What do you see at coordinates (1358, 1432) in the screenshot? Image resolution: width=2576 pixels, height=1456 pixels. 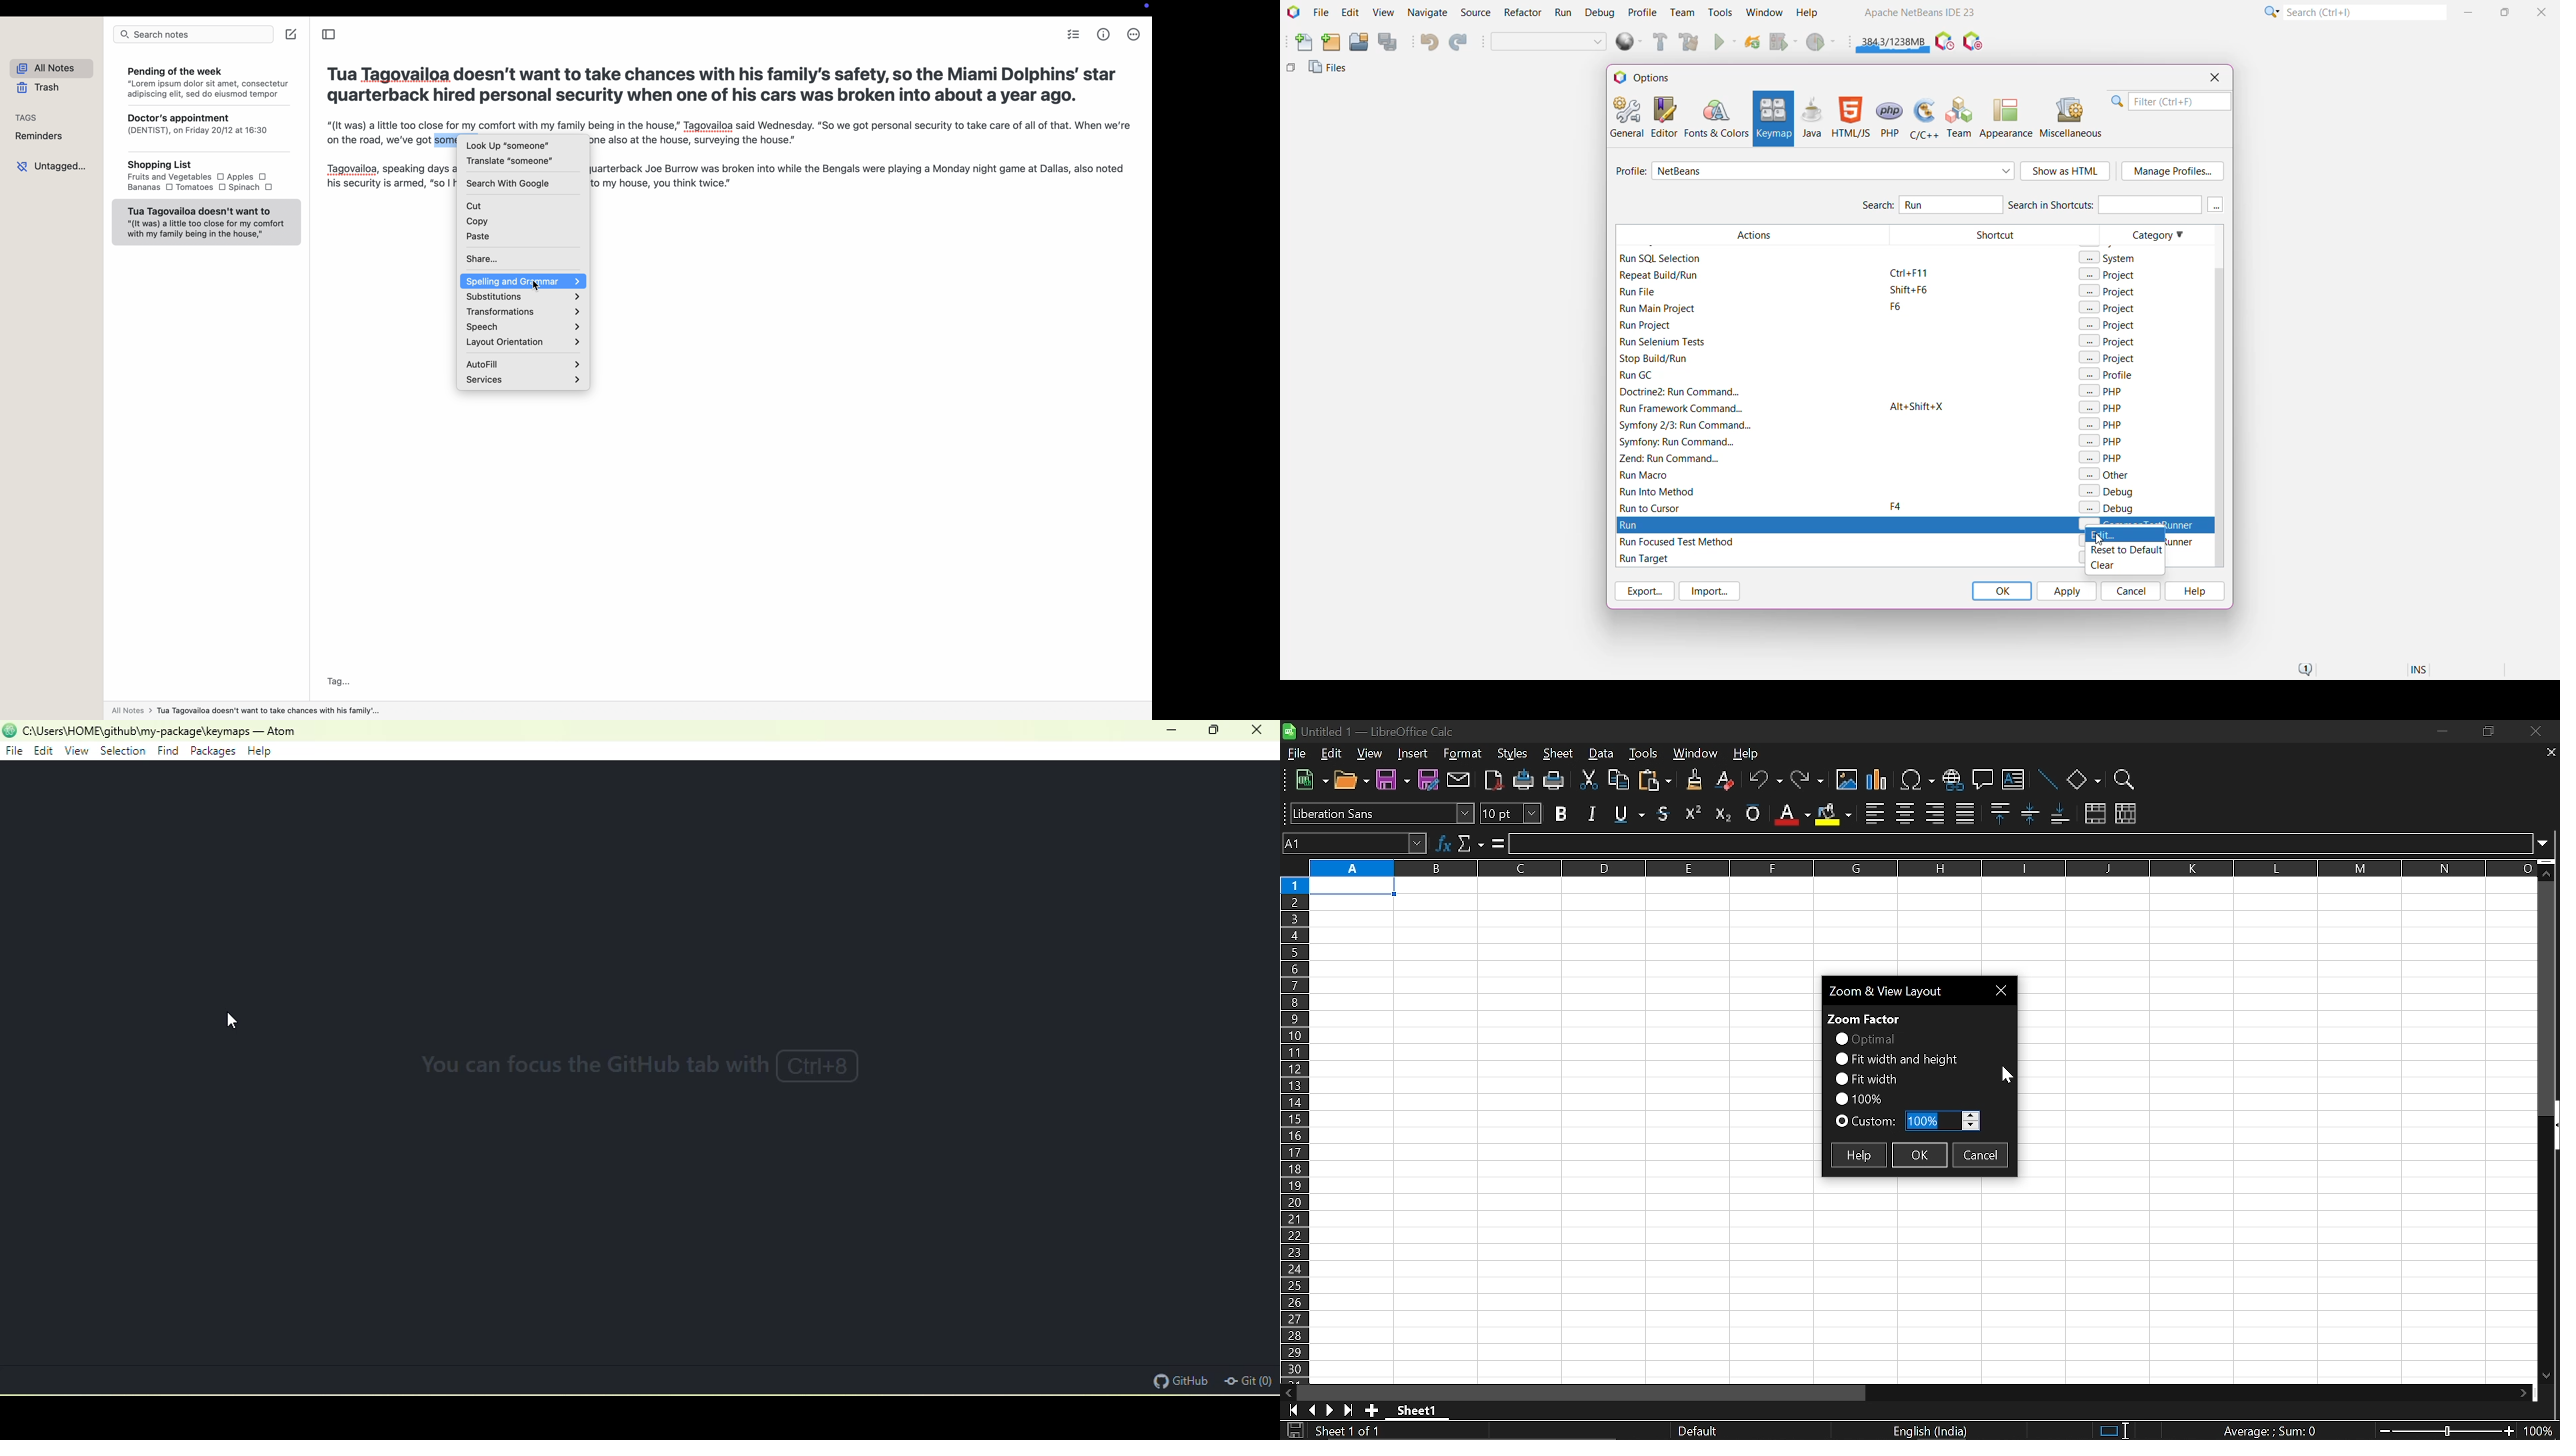 I see `current sheet` at bounding box center [1358, 1432].